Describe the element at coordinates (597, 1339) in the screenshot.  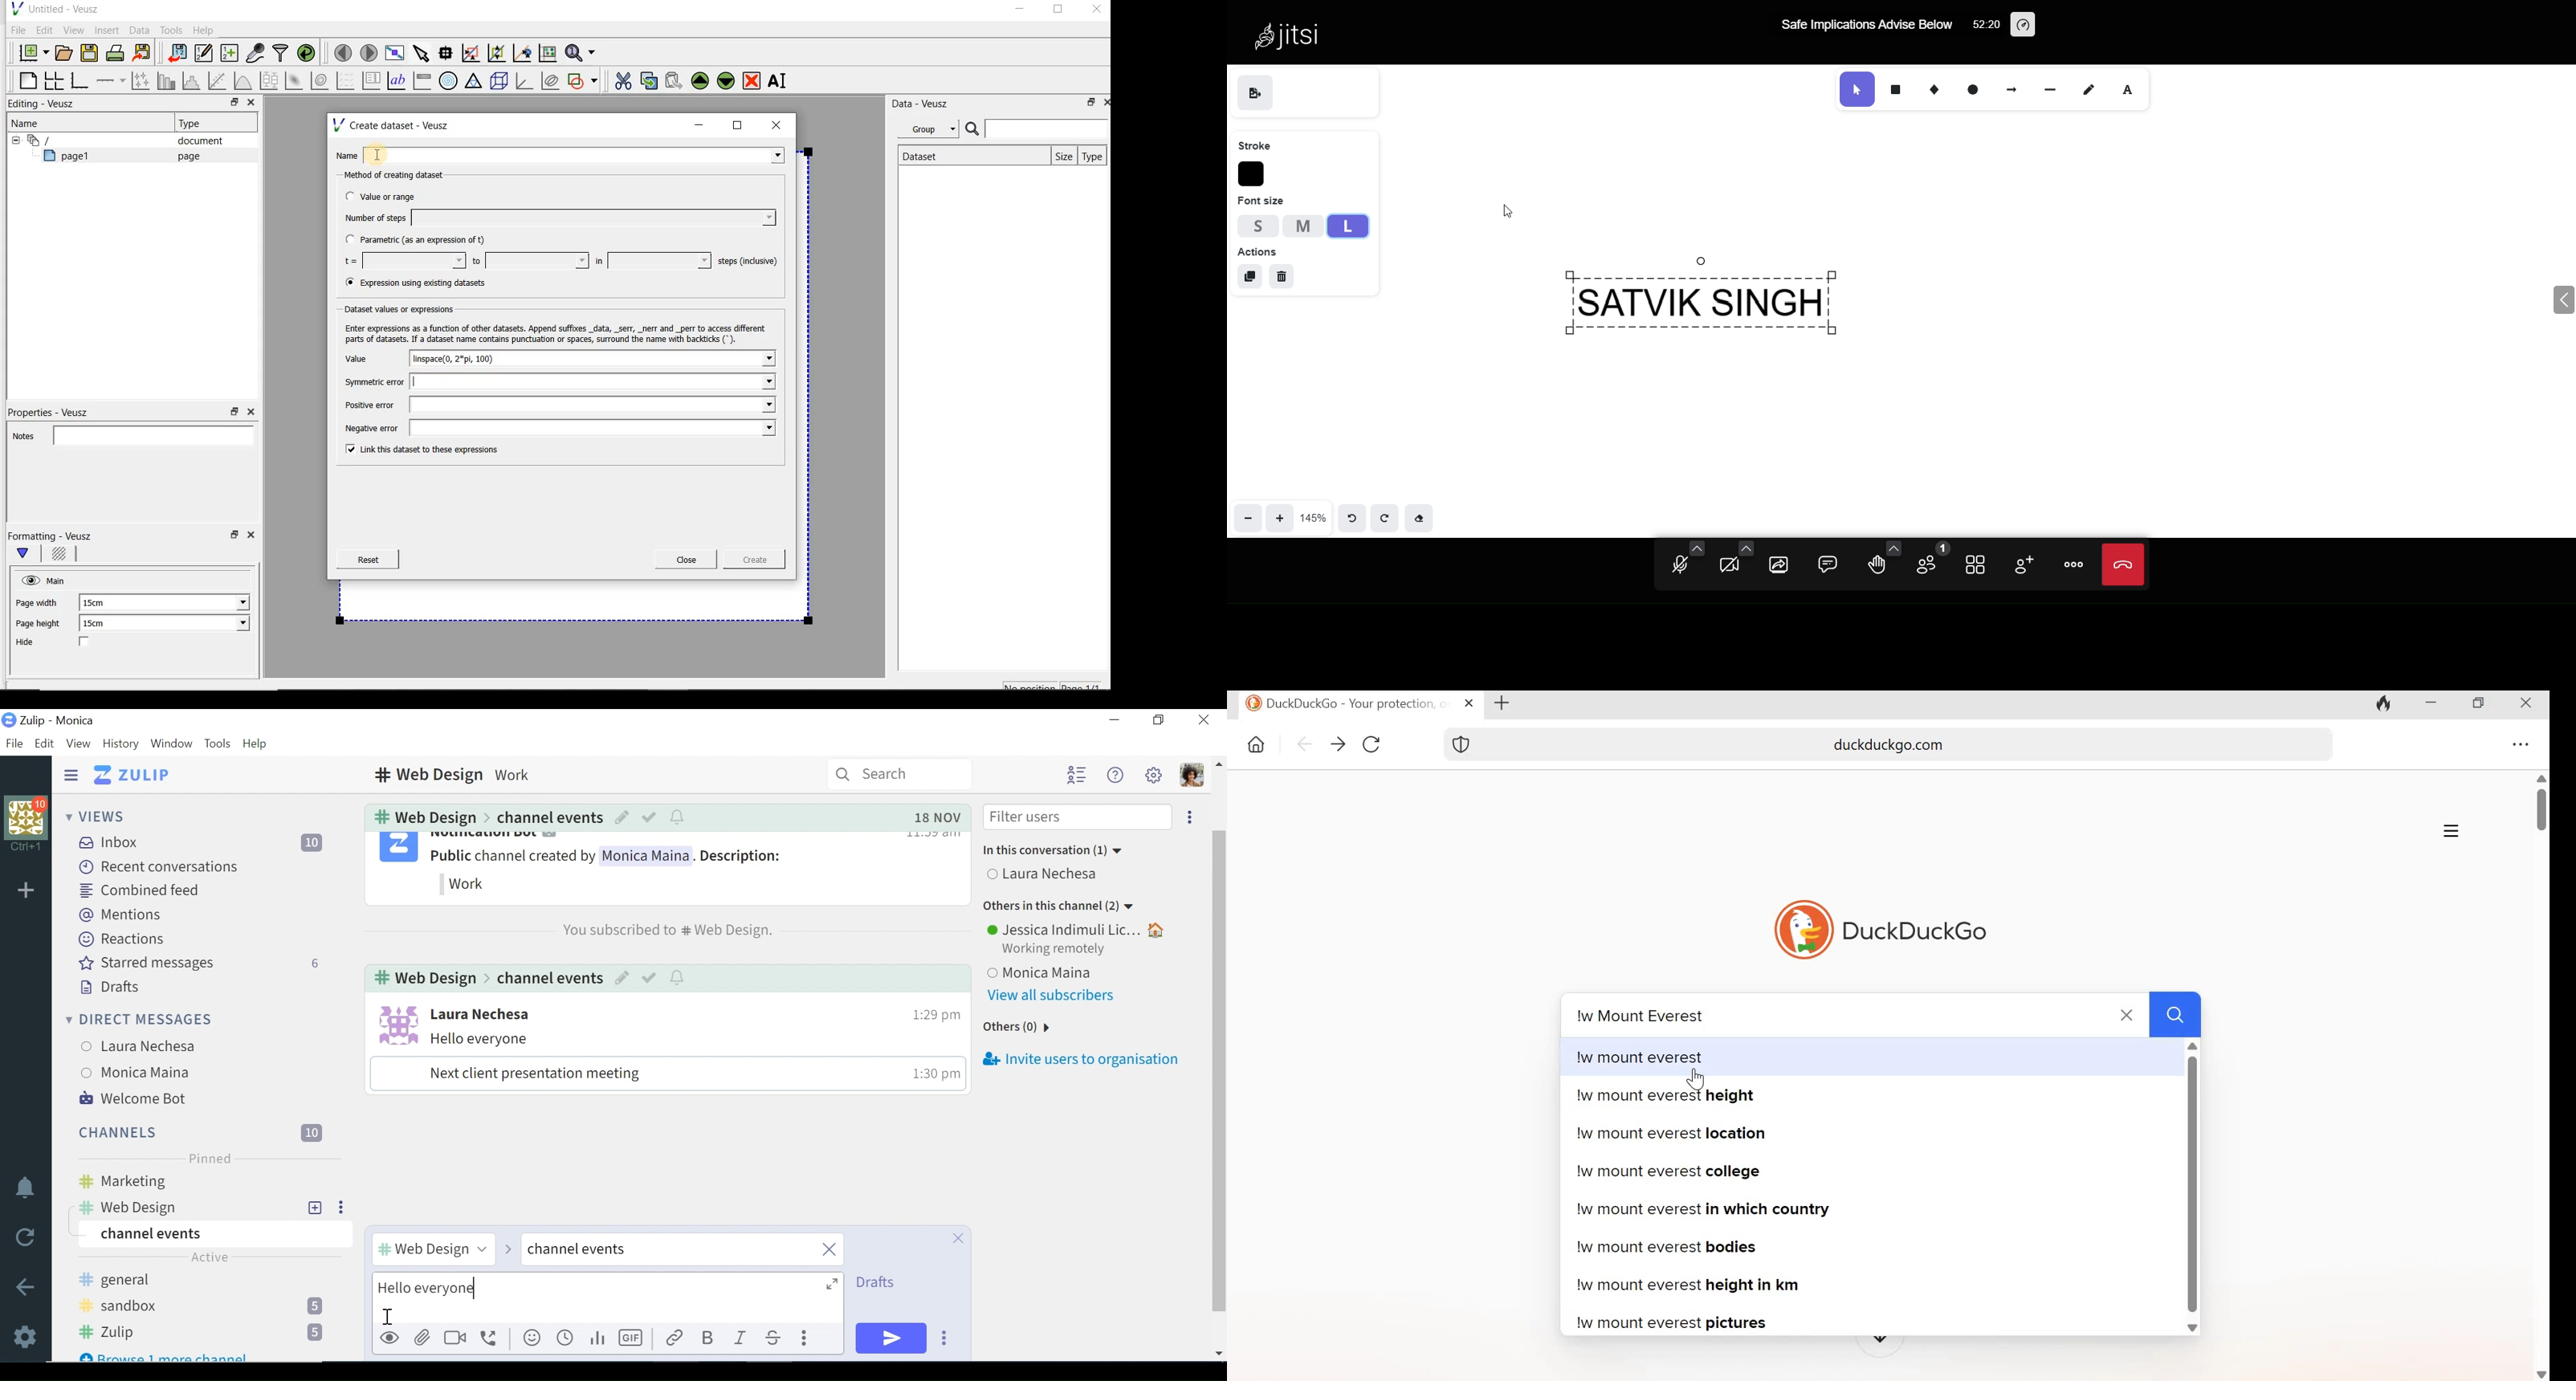
I see `Add poll` at that location.